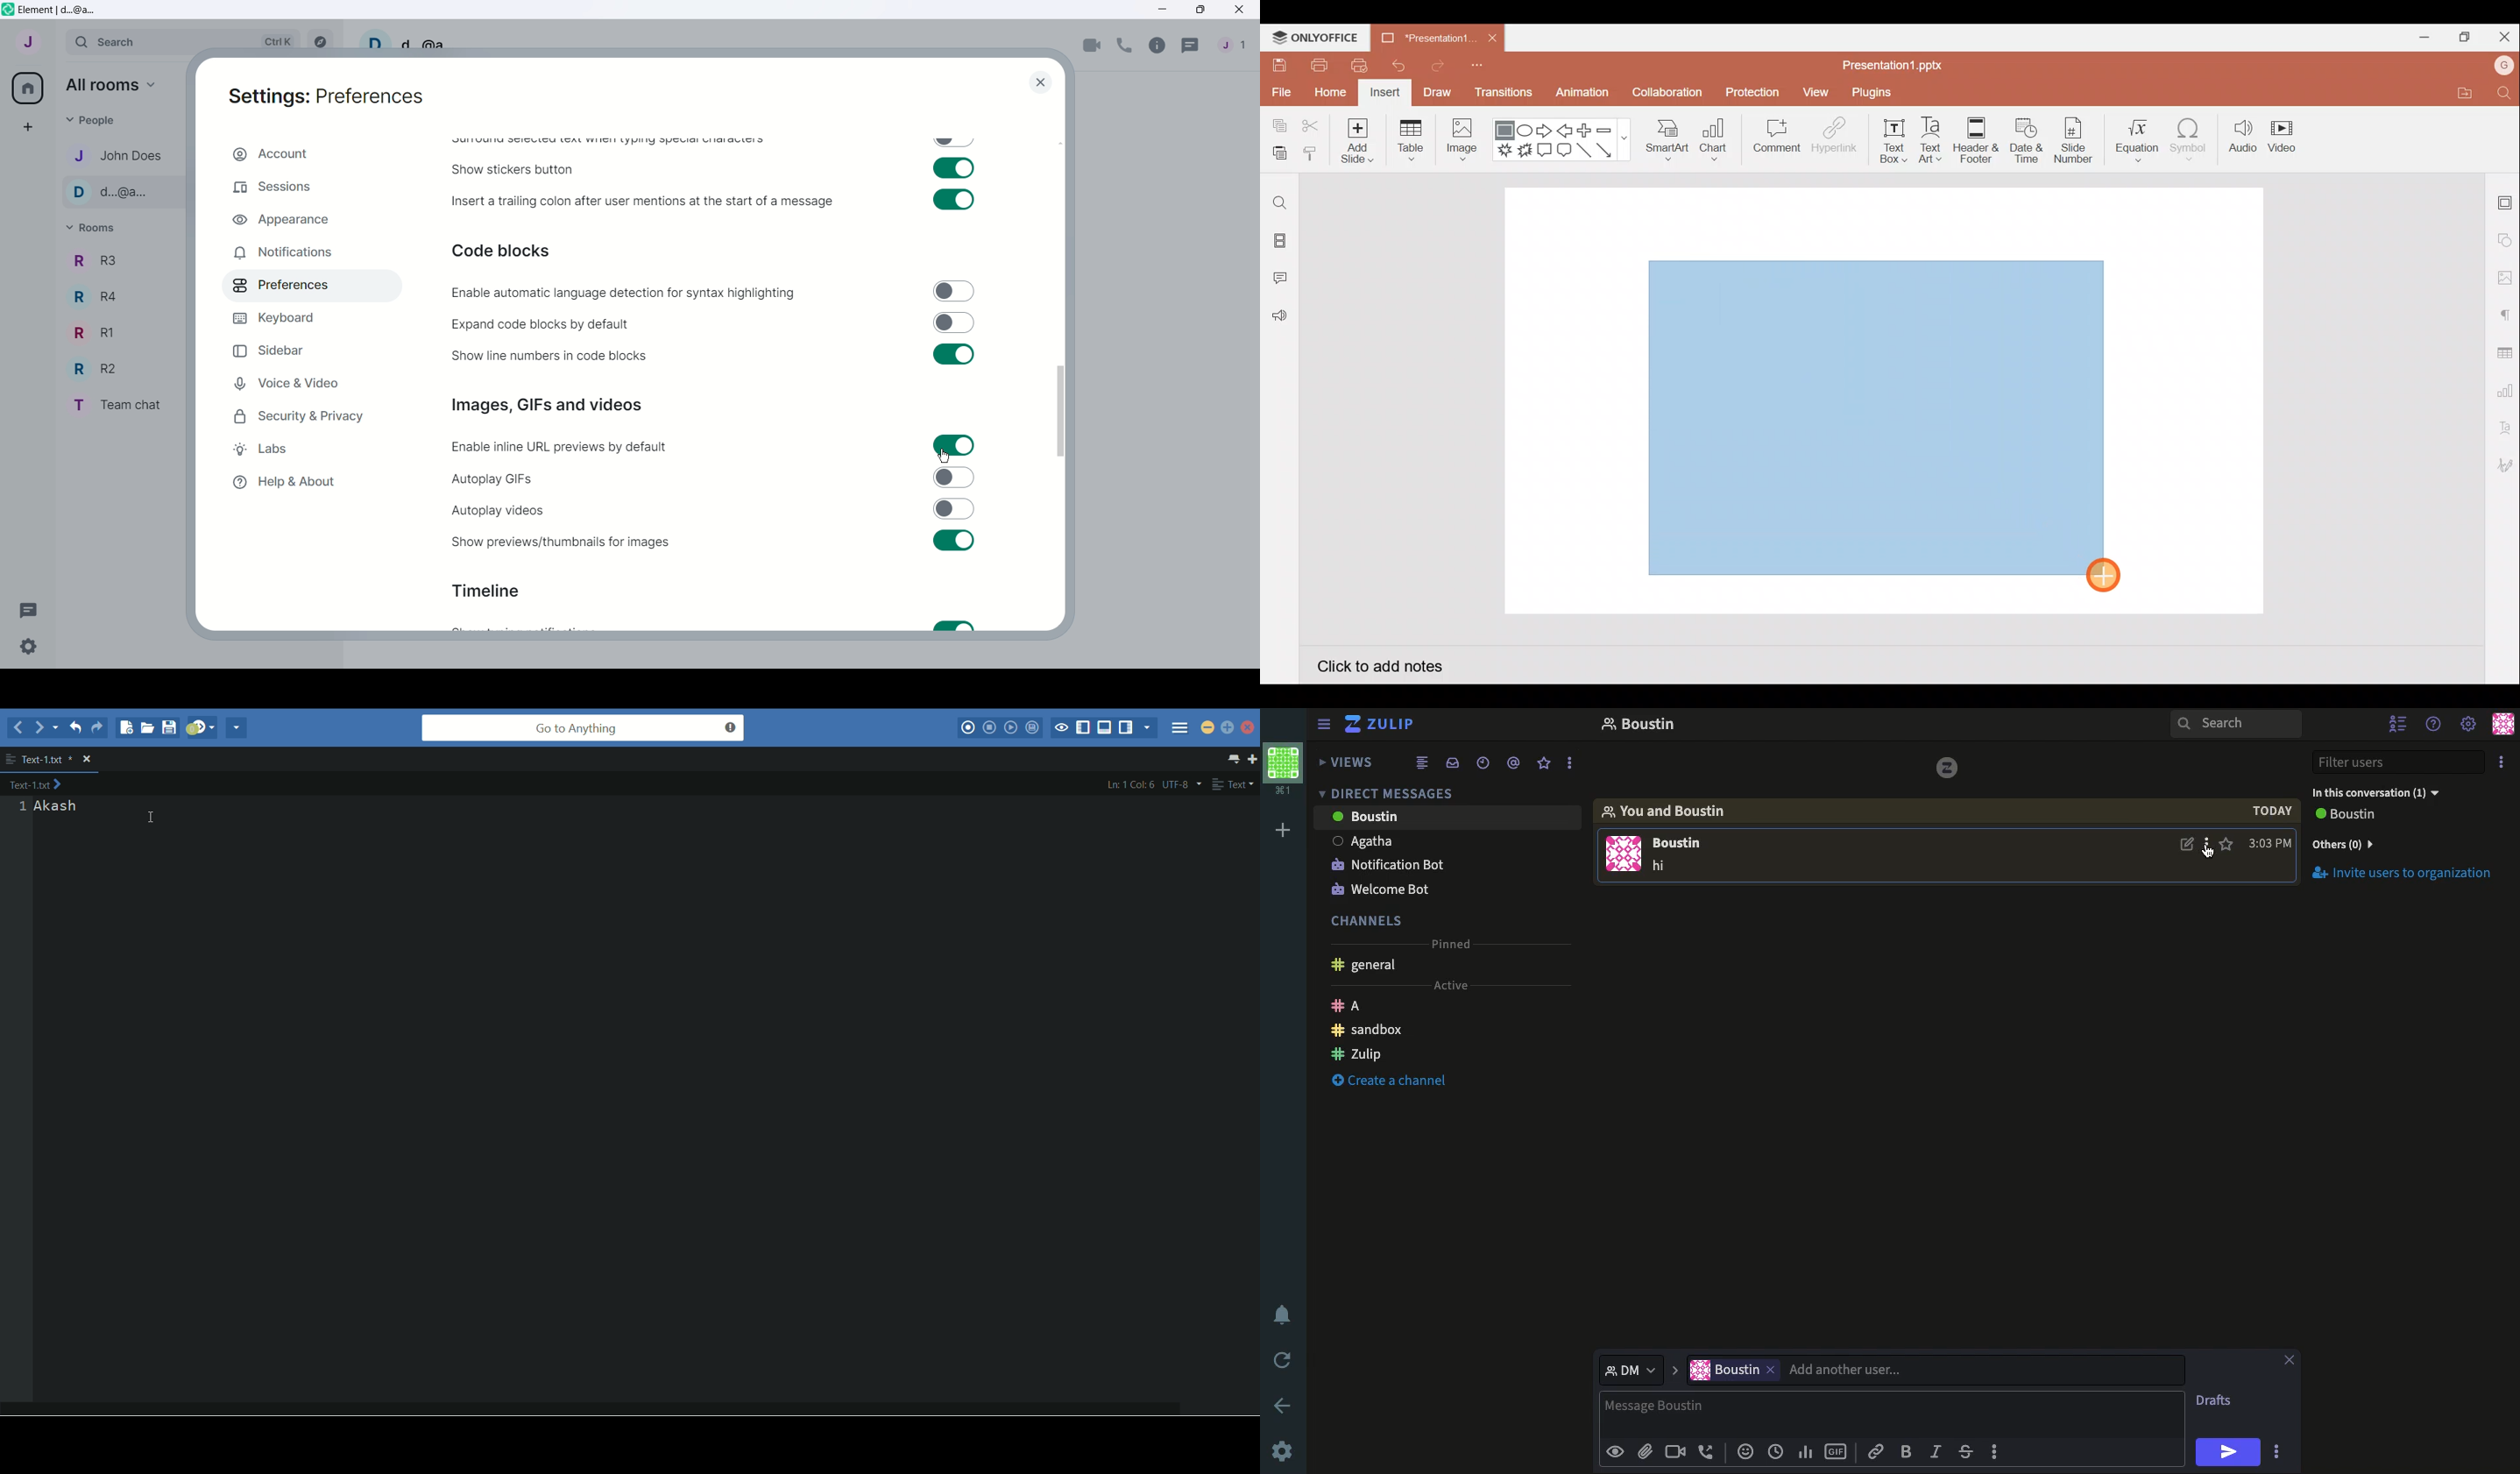  What do you see at coordinates (1318, 64) in the screenshot?
I see `Print file` at bounding box center [1318, 64].